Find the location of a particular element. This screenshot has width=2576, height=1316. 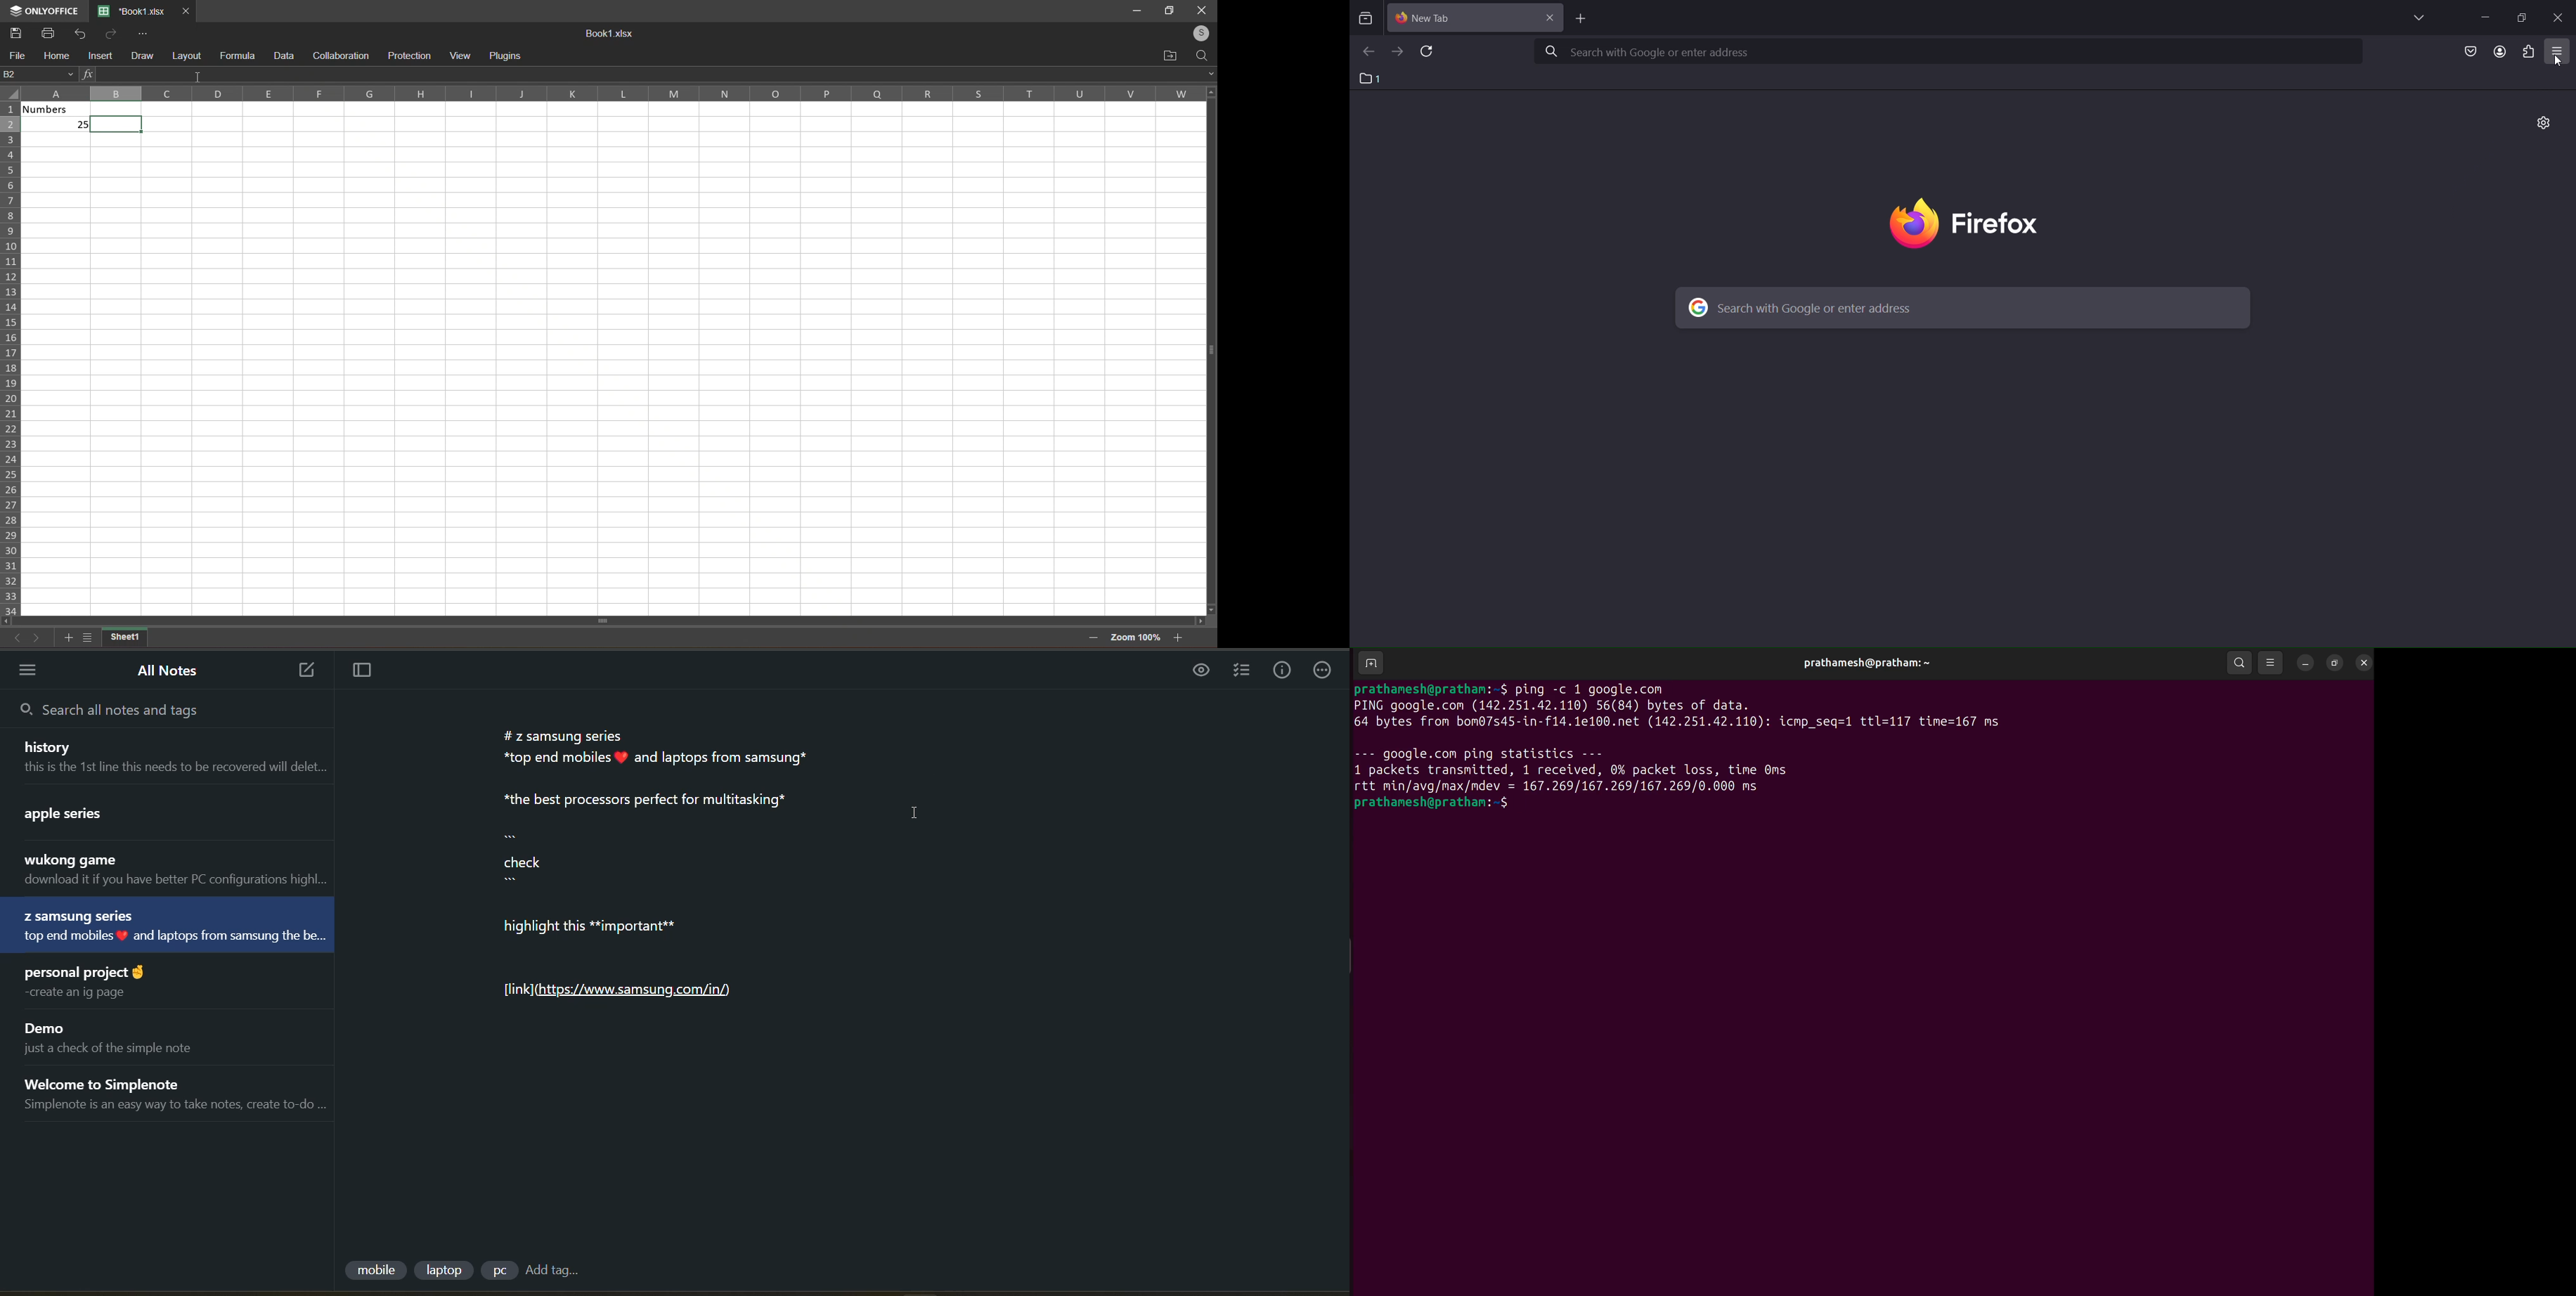

search with google or enter address is located at coordinates (1964, 310).